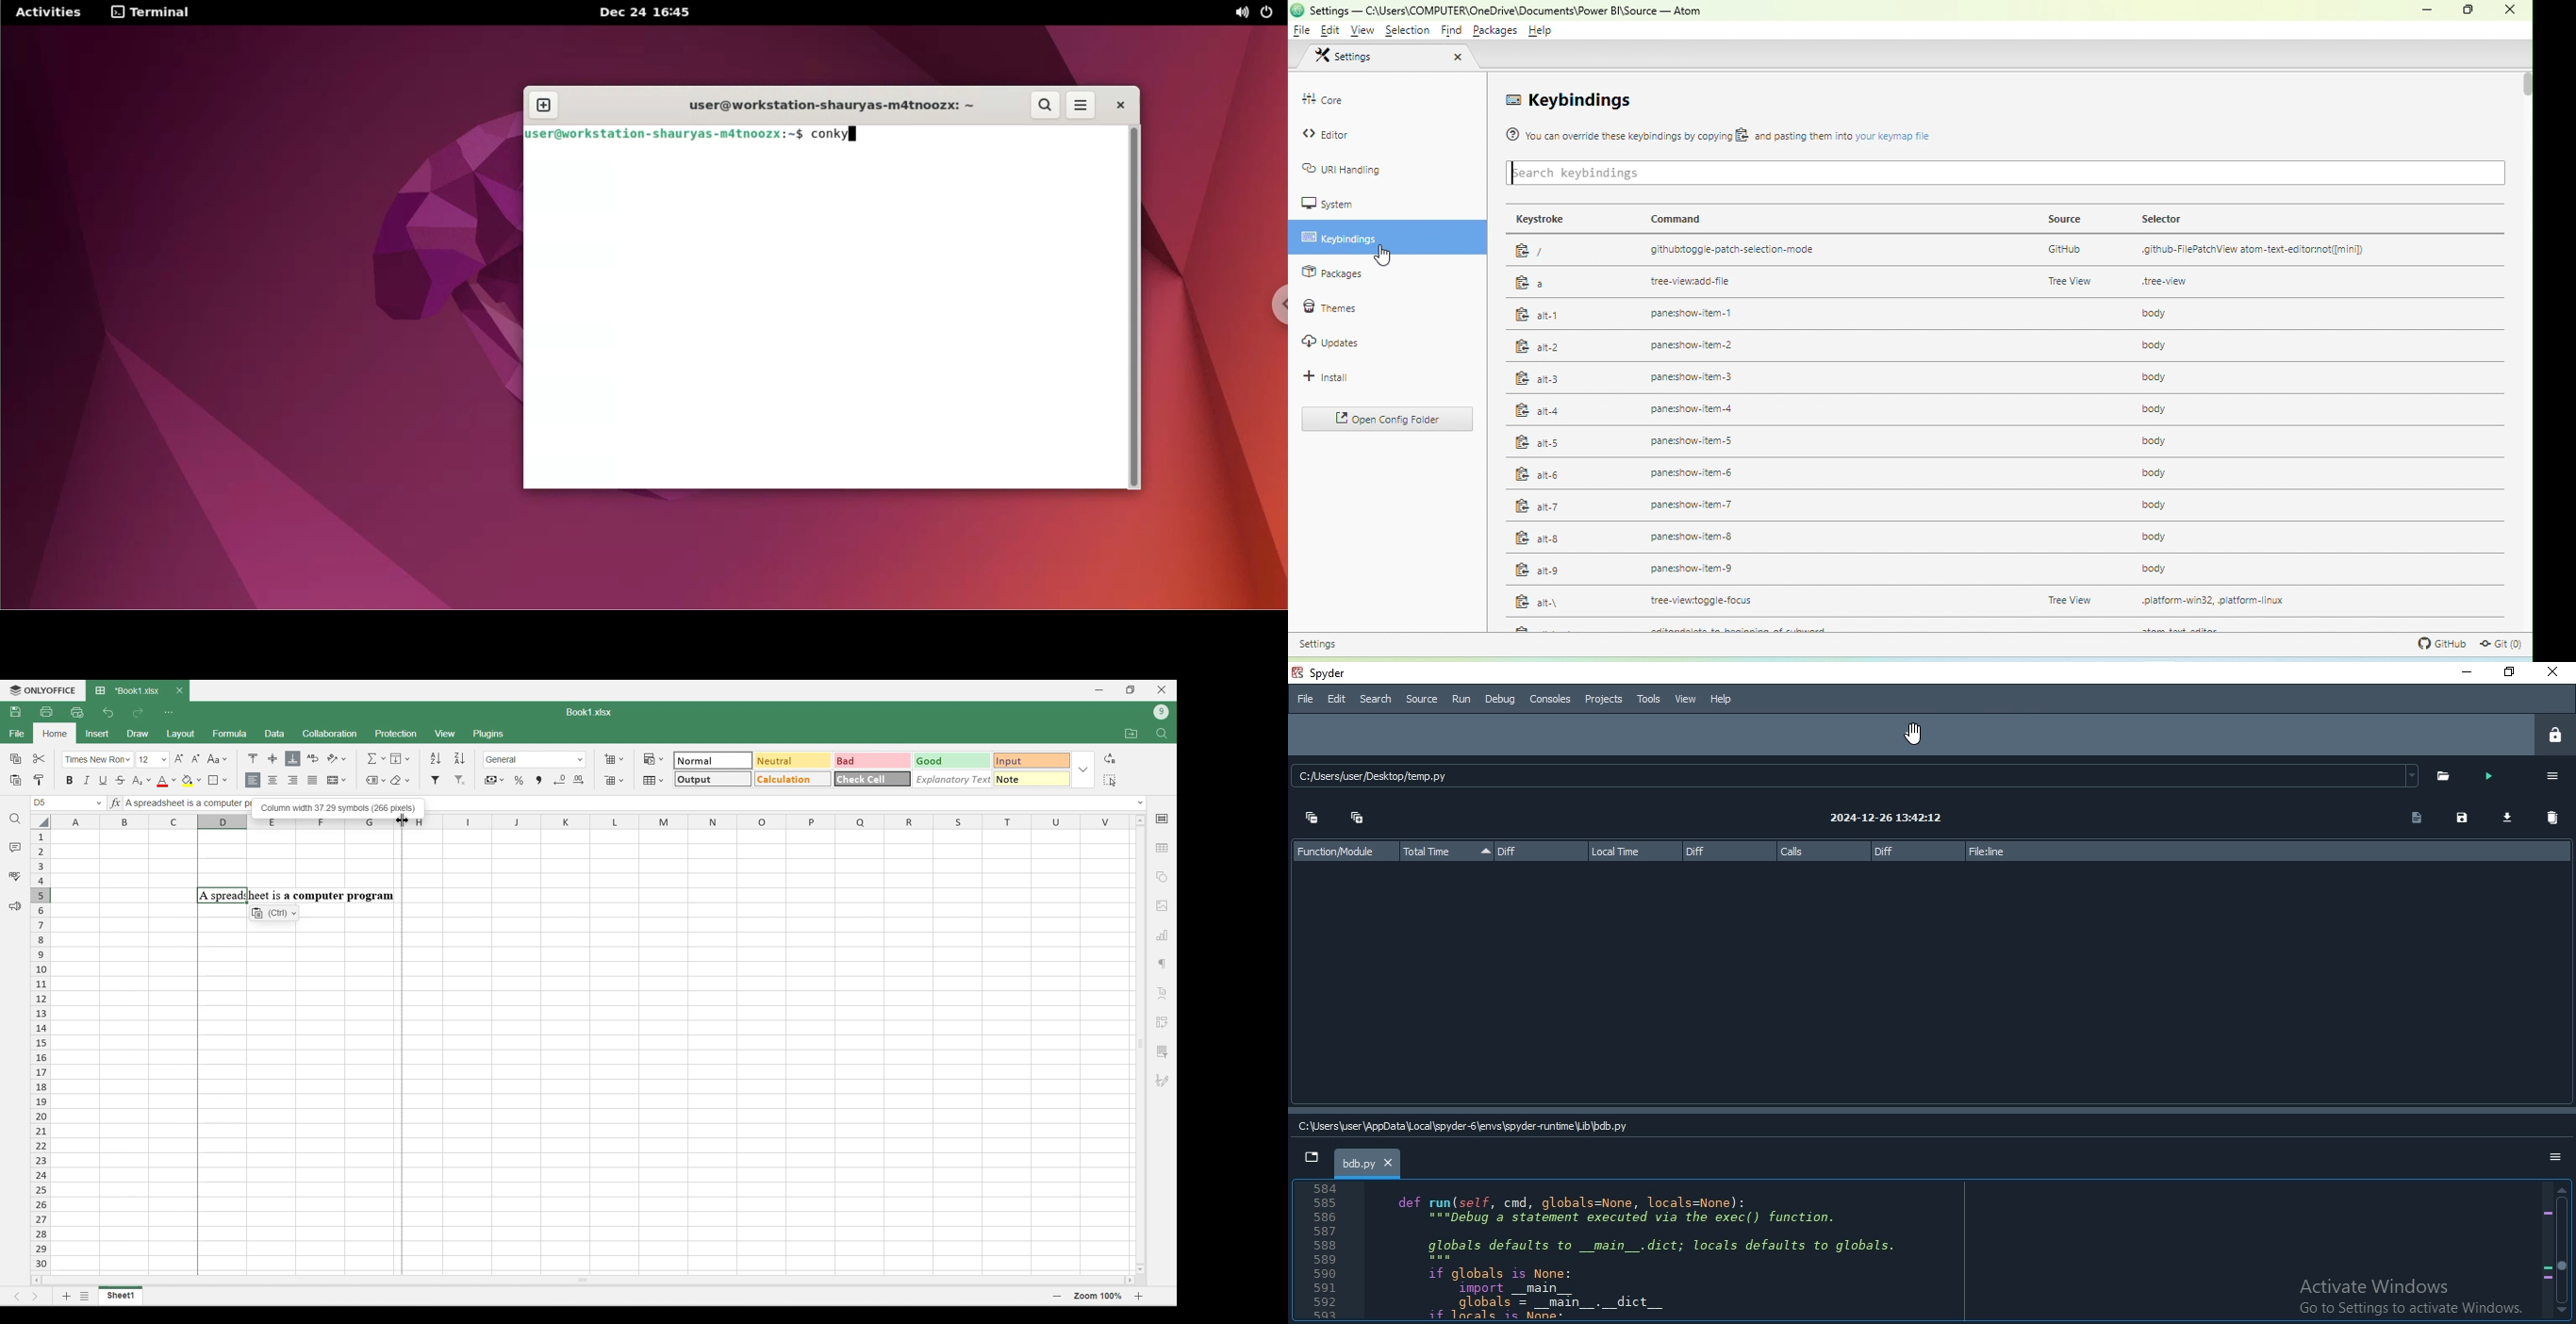  What do you see at coordinates (1131, 733) in the screenshot?
I see `Open file location` at bounding box center [1131, 733].